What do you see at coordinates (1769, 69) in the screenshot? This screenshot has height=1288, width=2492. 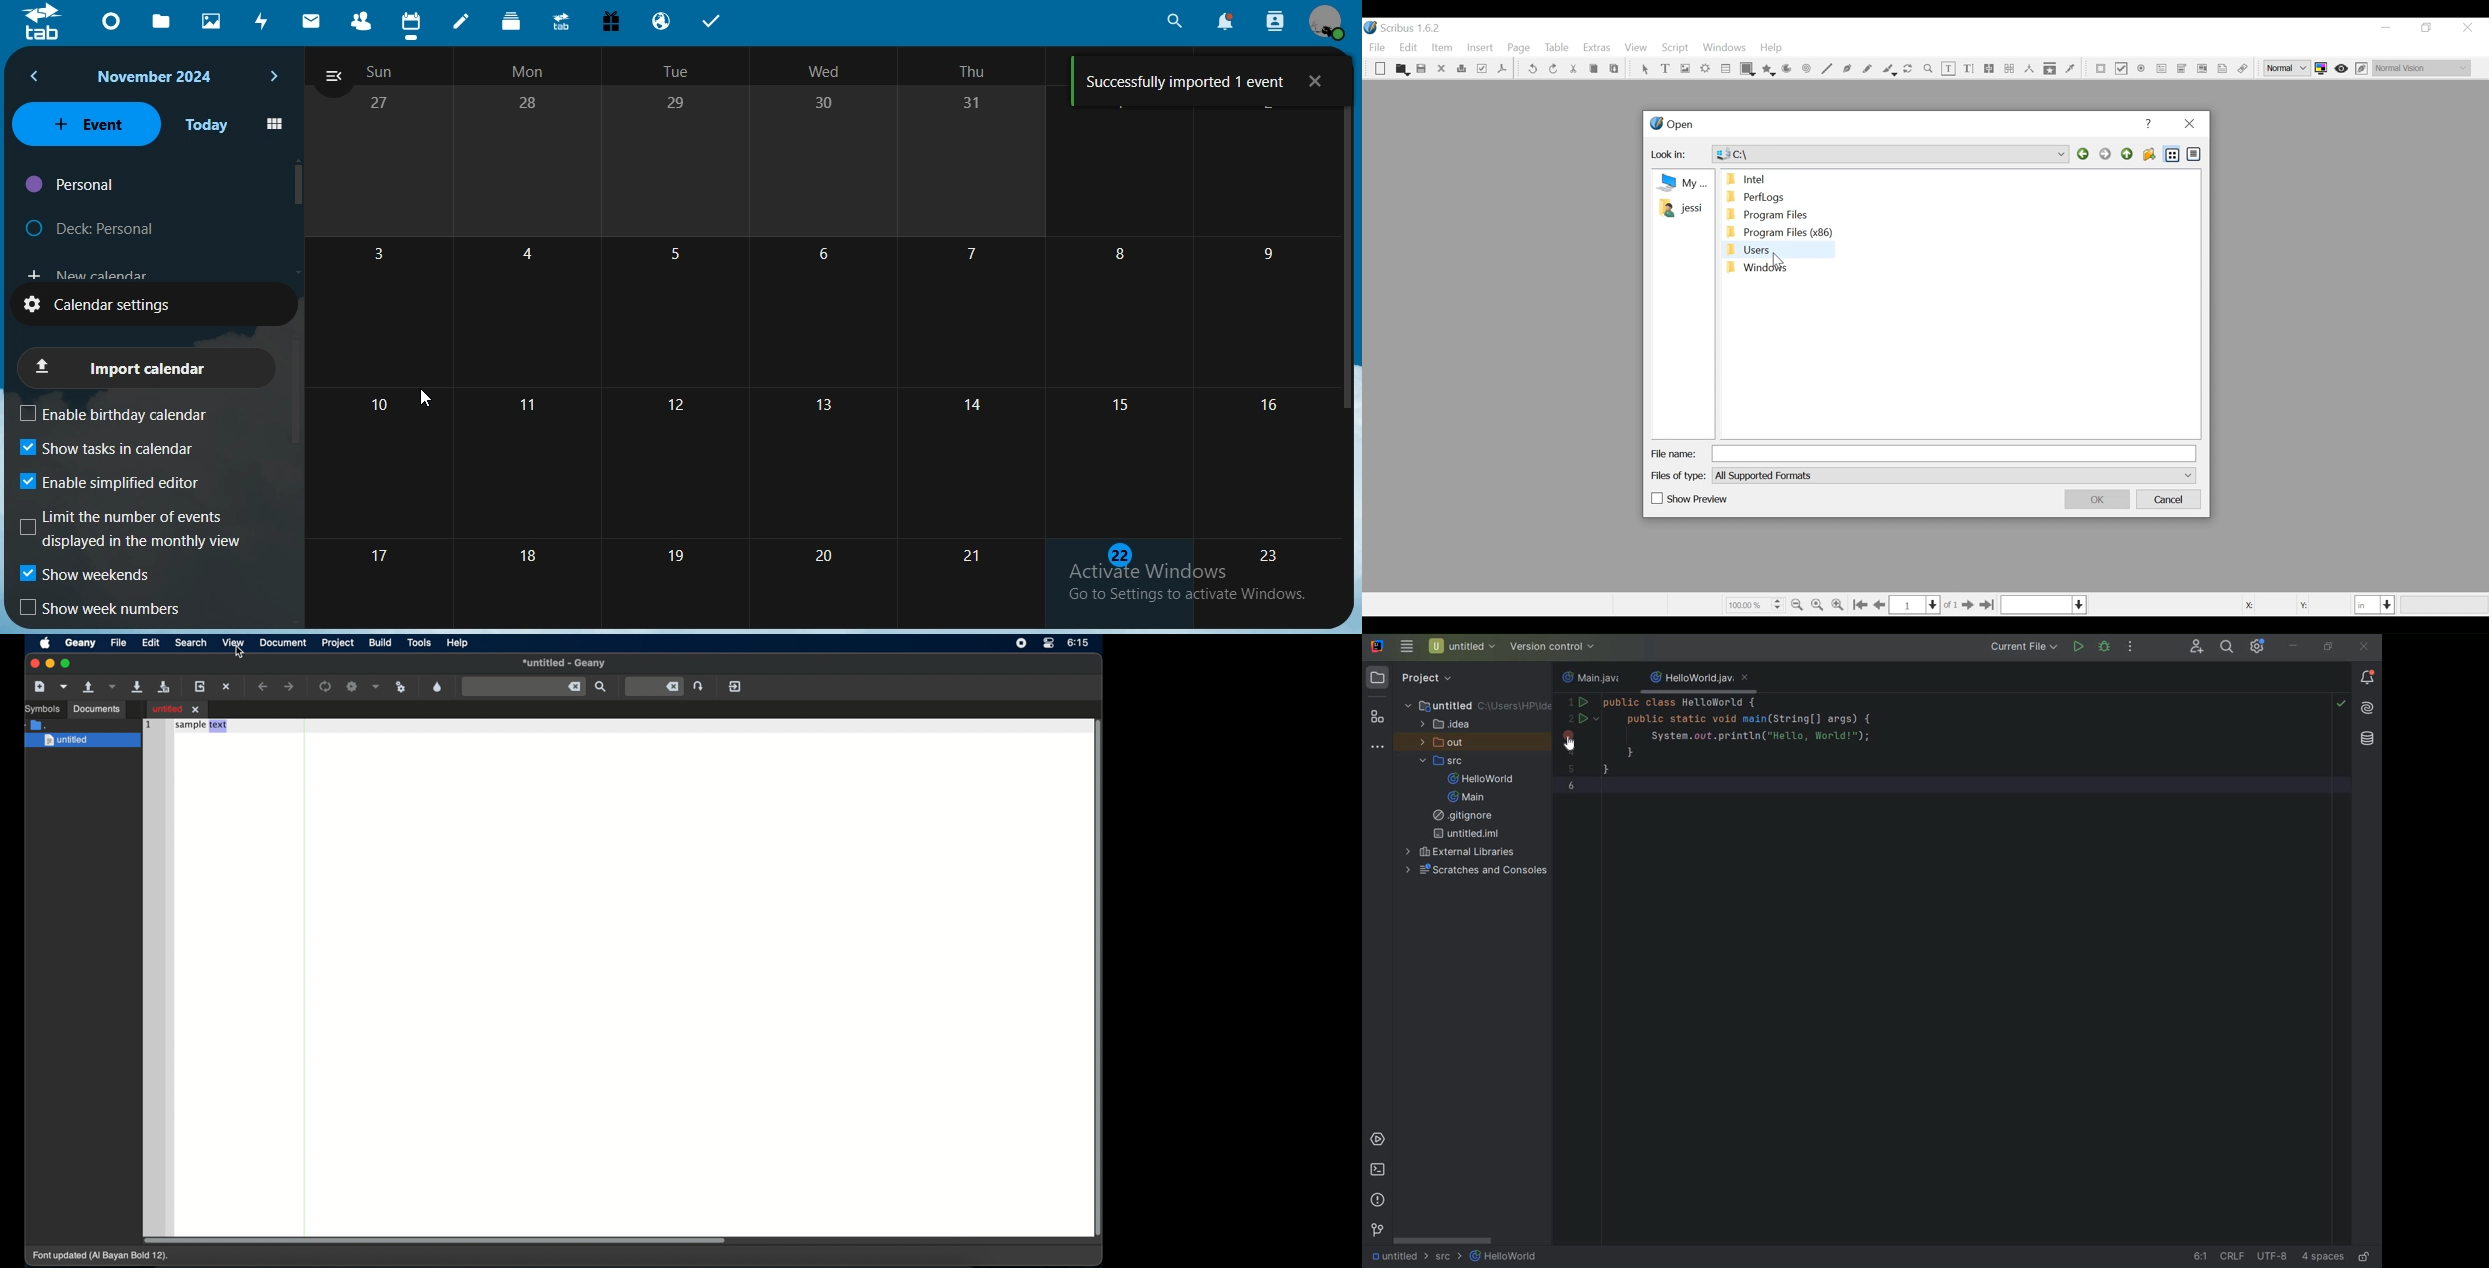 I see `Polygon` at bounding box center [1769, 69].